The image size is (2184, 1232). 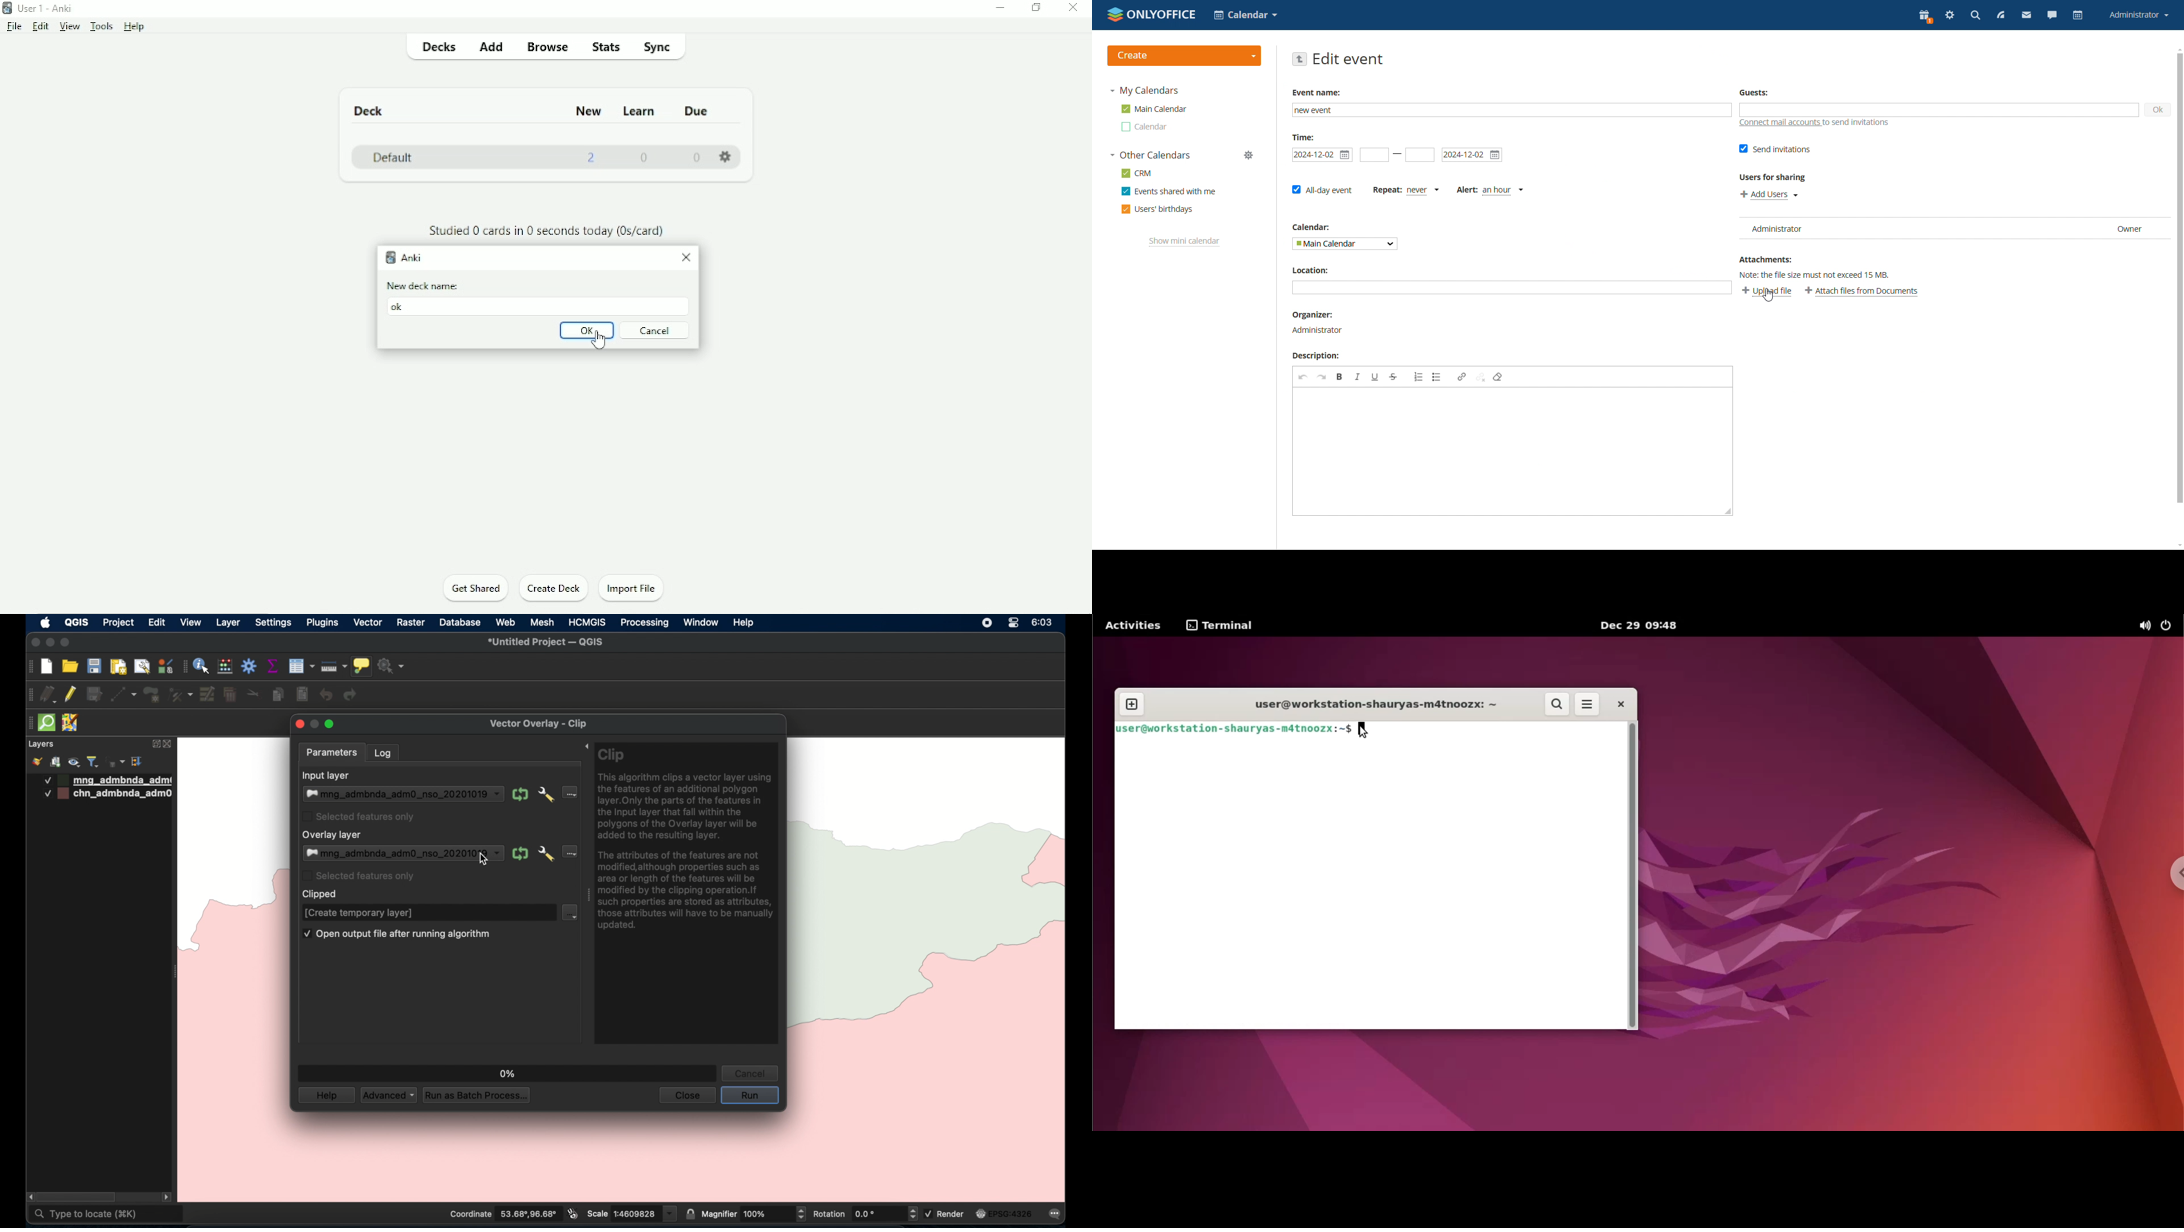 I want to click on Cursor, so click(x=601, y=342).